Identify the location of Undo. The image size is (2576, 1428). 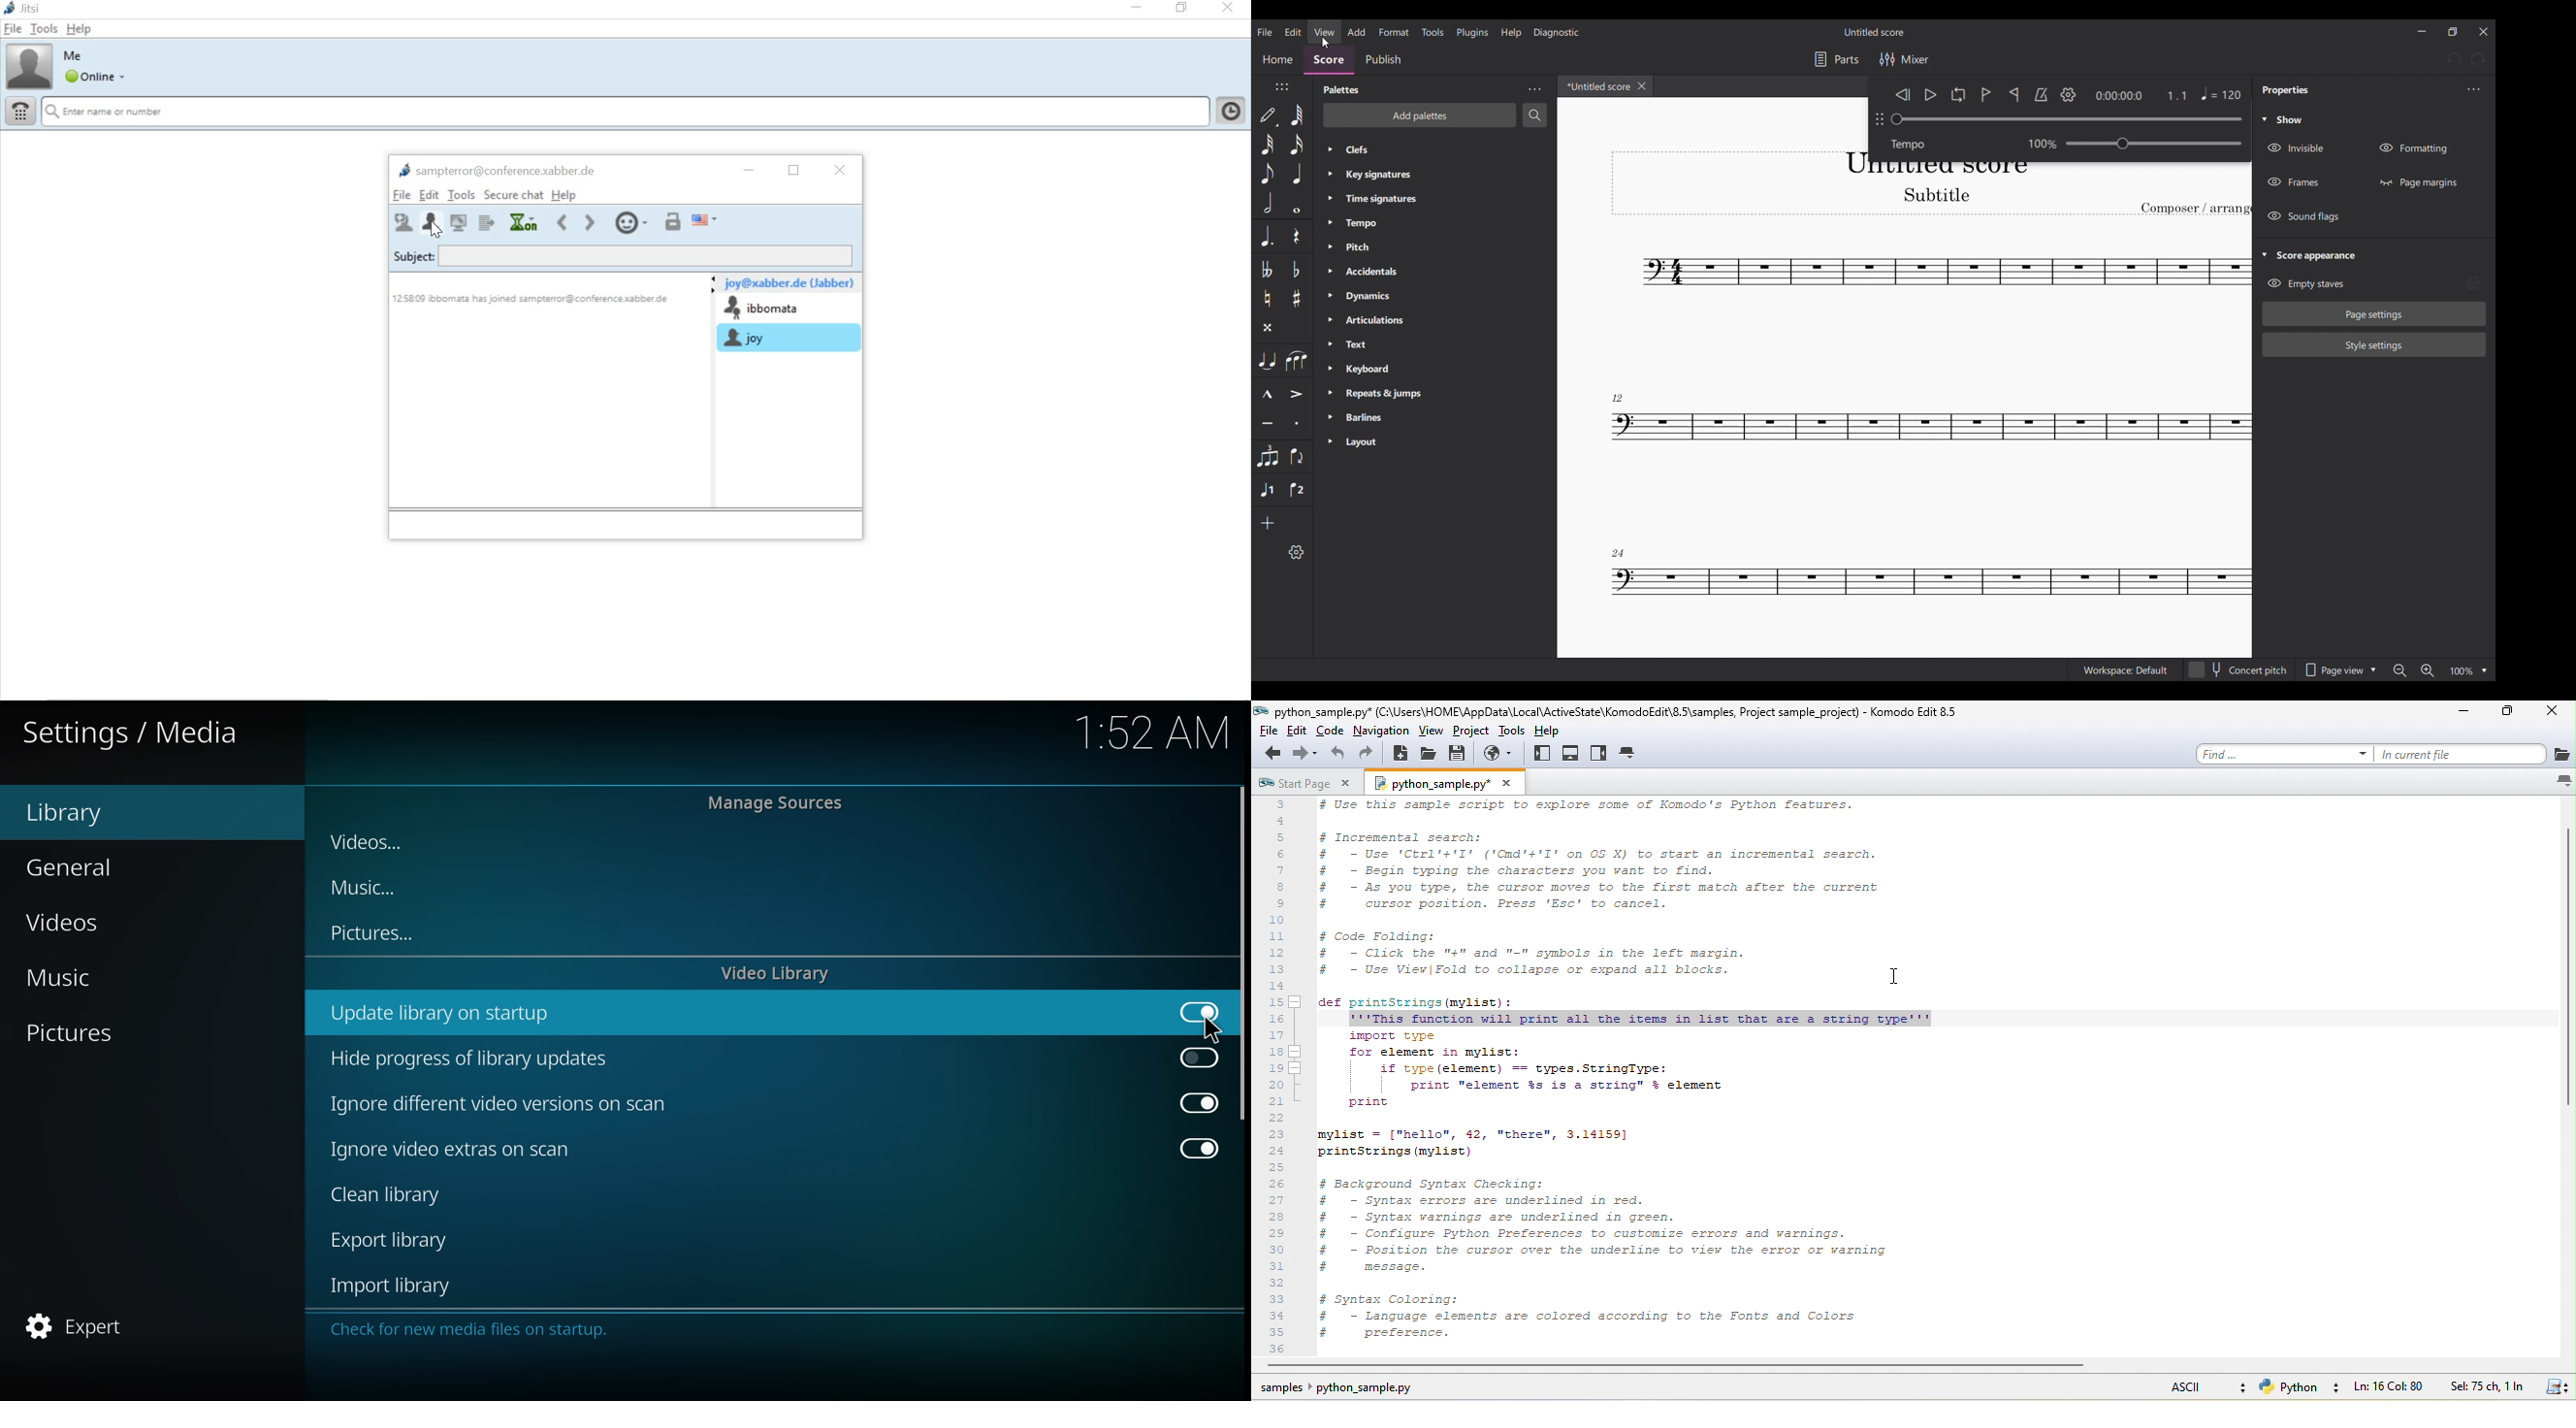
(2455, 59).